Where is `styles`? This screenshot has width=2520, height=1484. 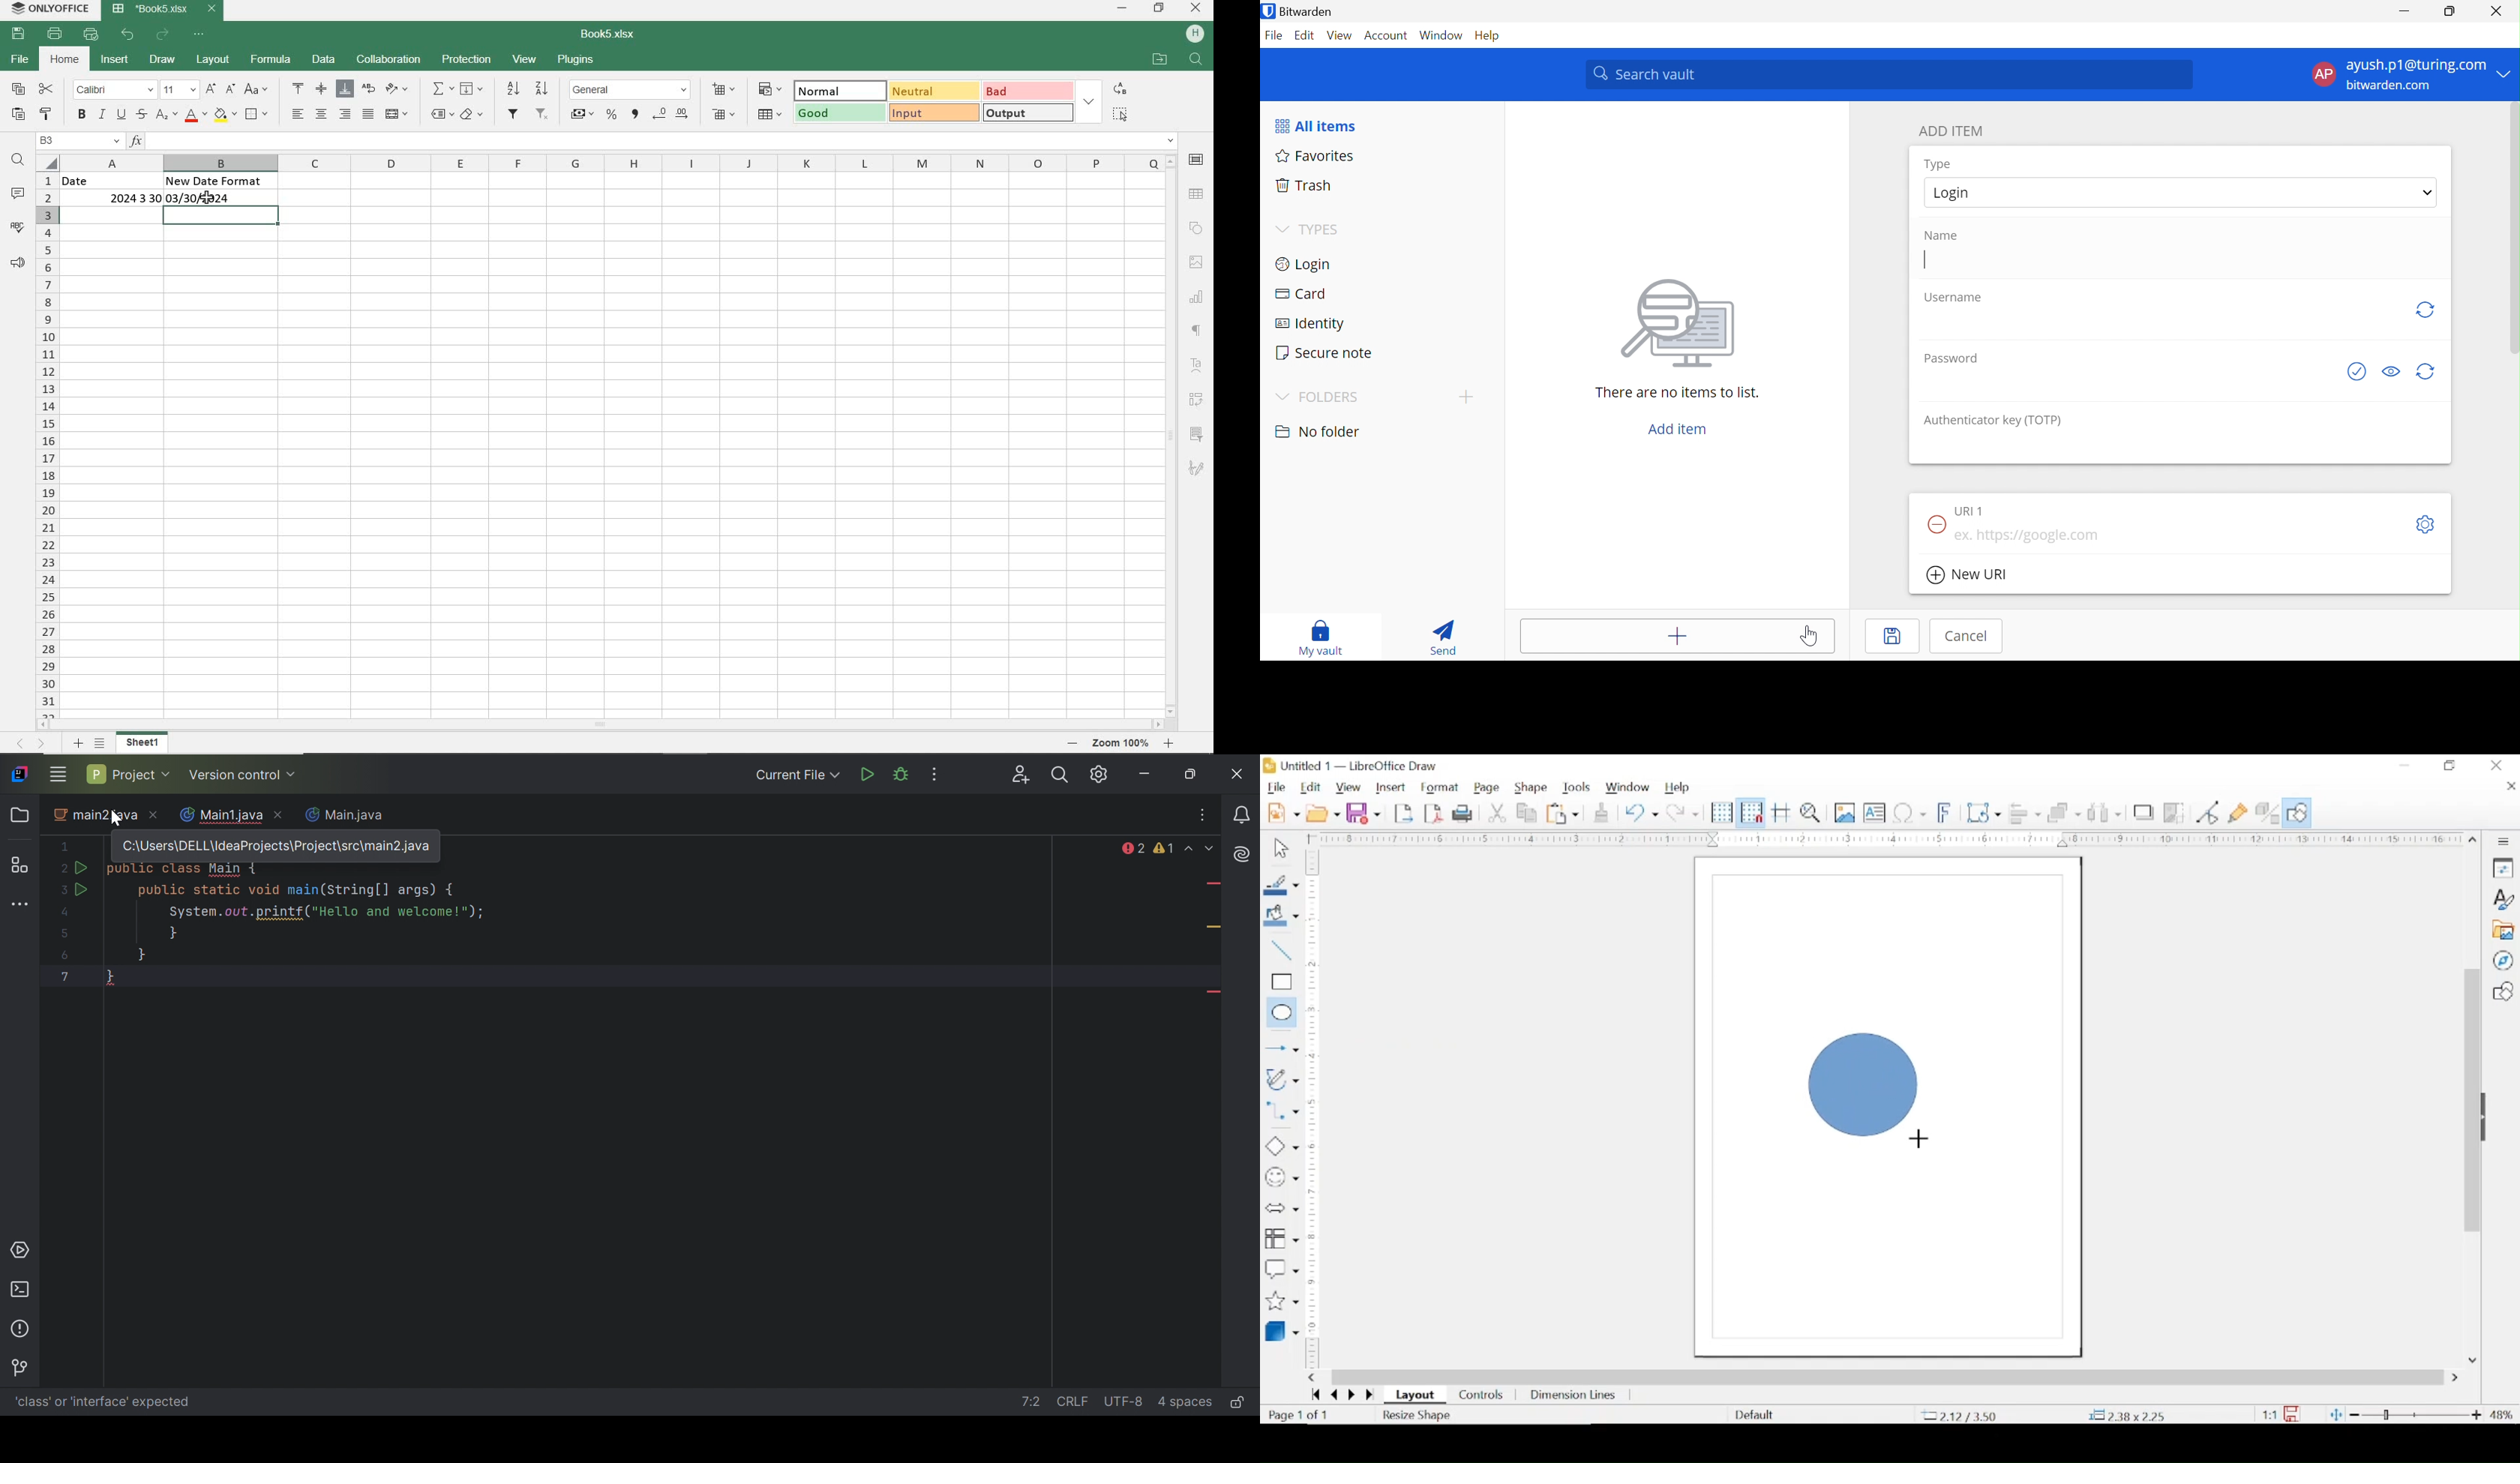 styles is located at coordinates (2504, 899).